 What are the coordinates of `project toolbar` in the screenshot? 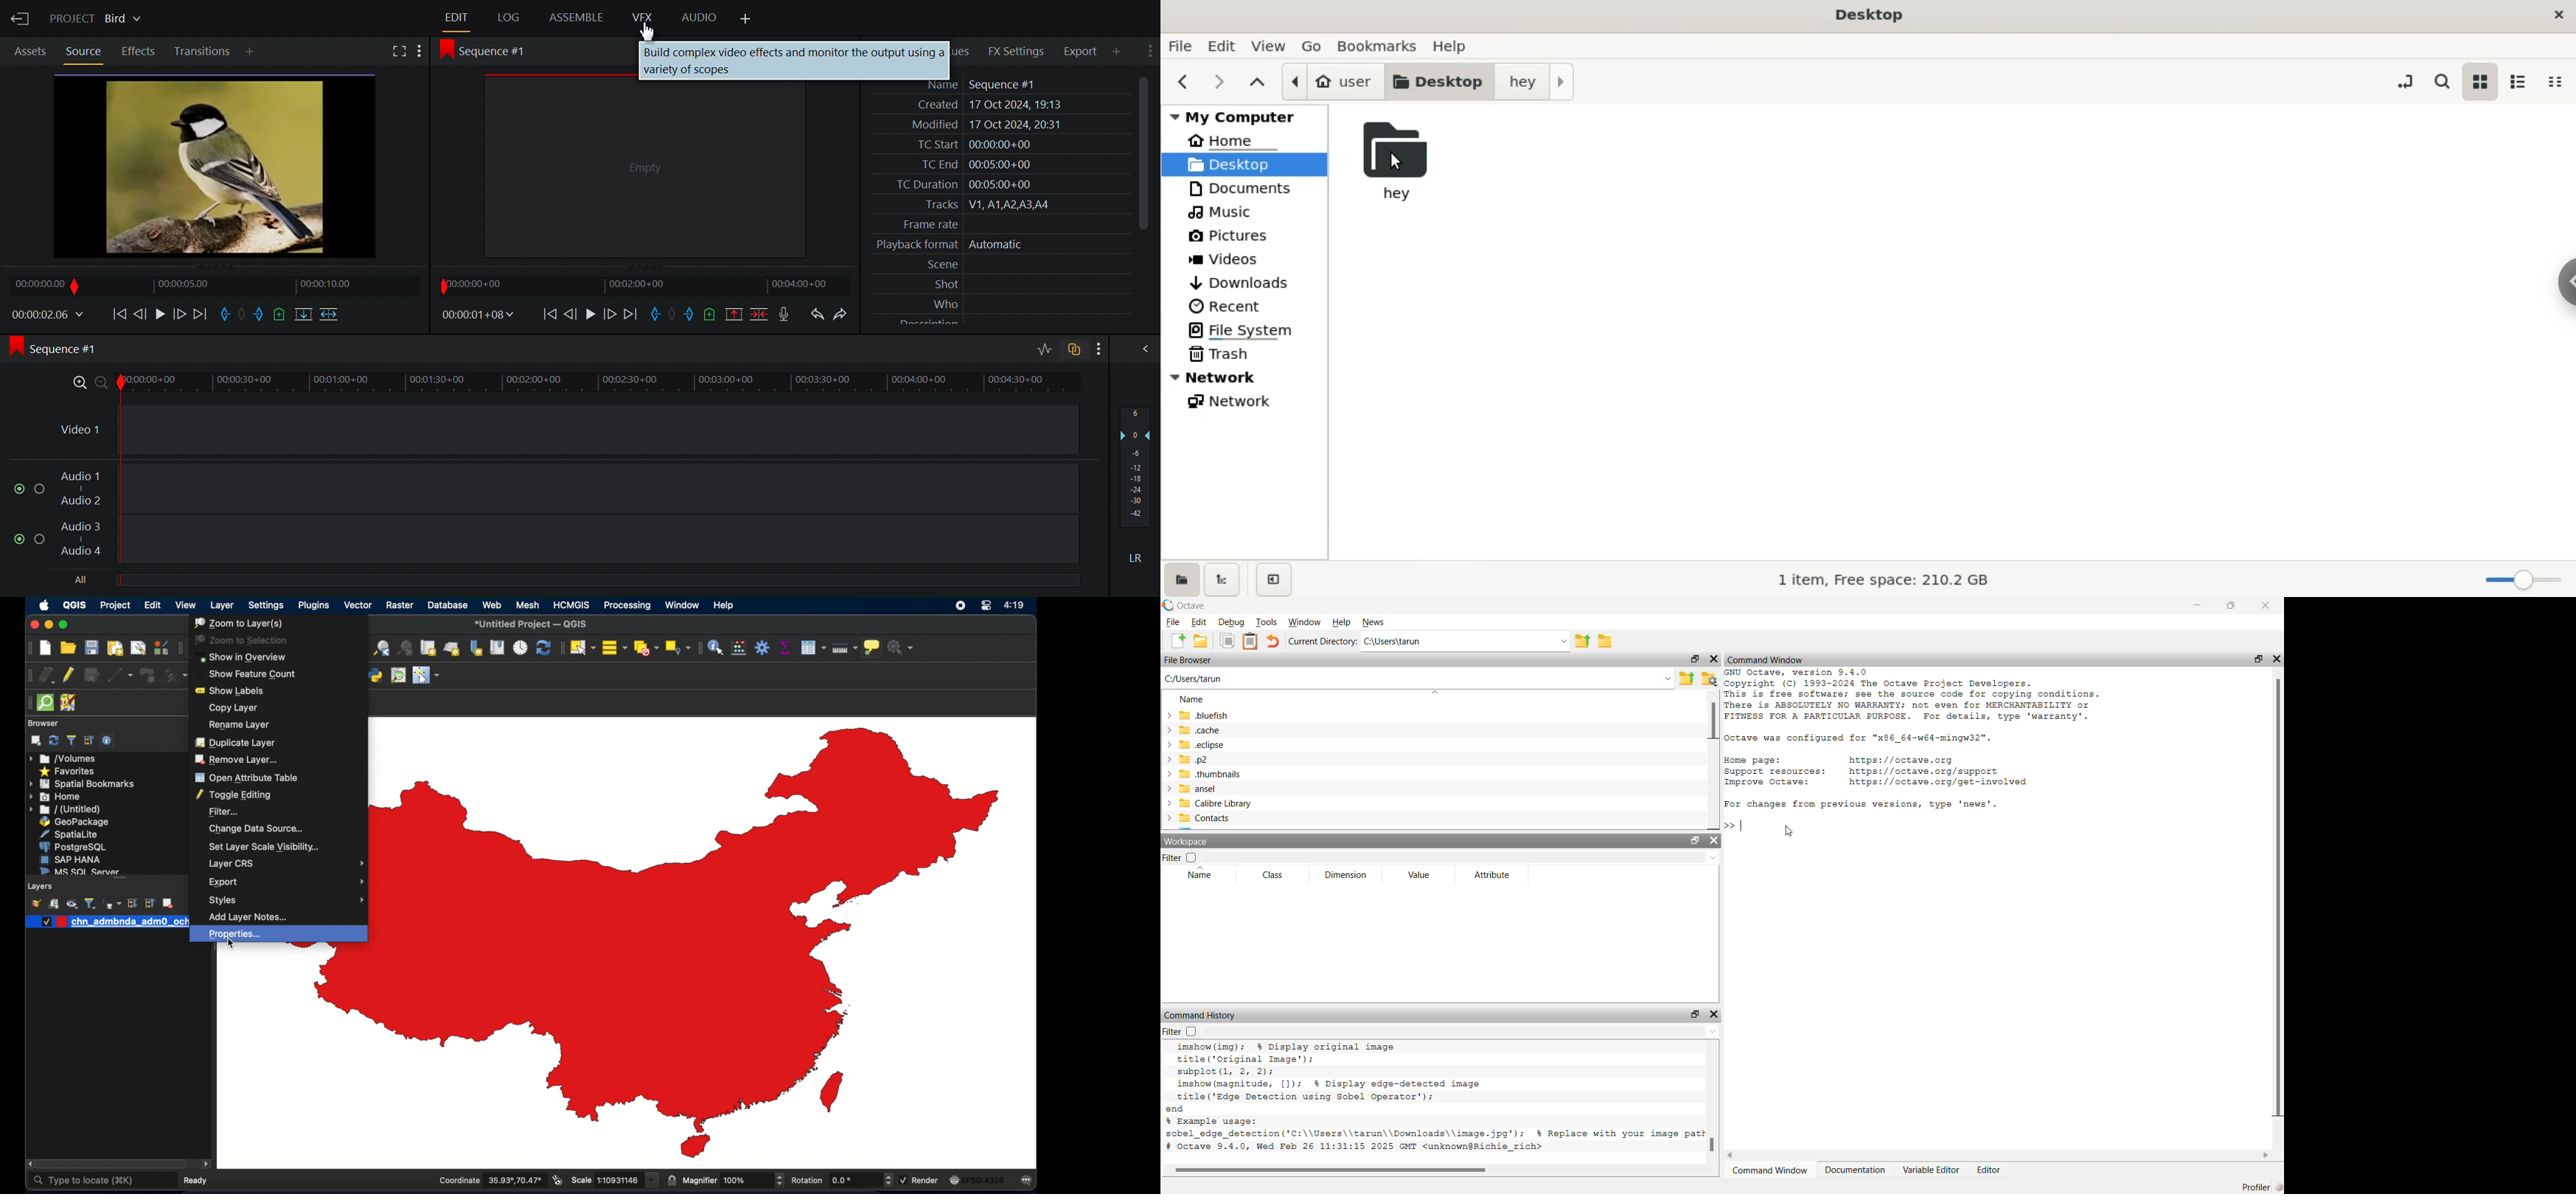 It's located at (28, 648).